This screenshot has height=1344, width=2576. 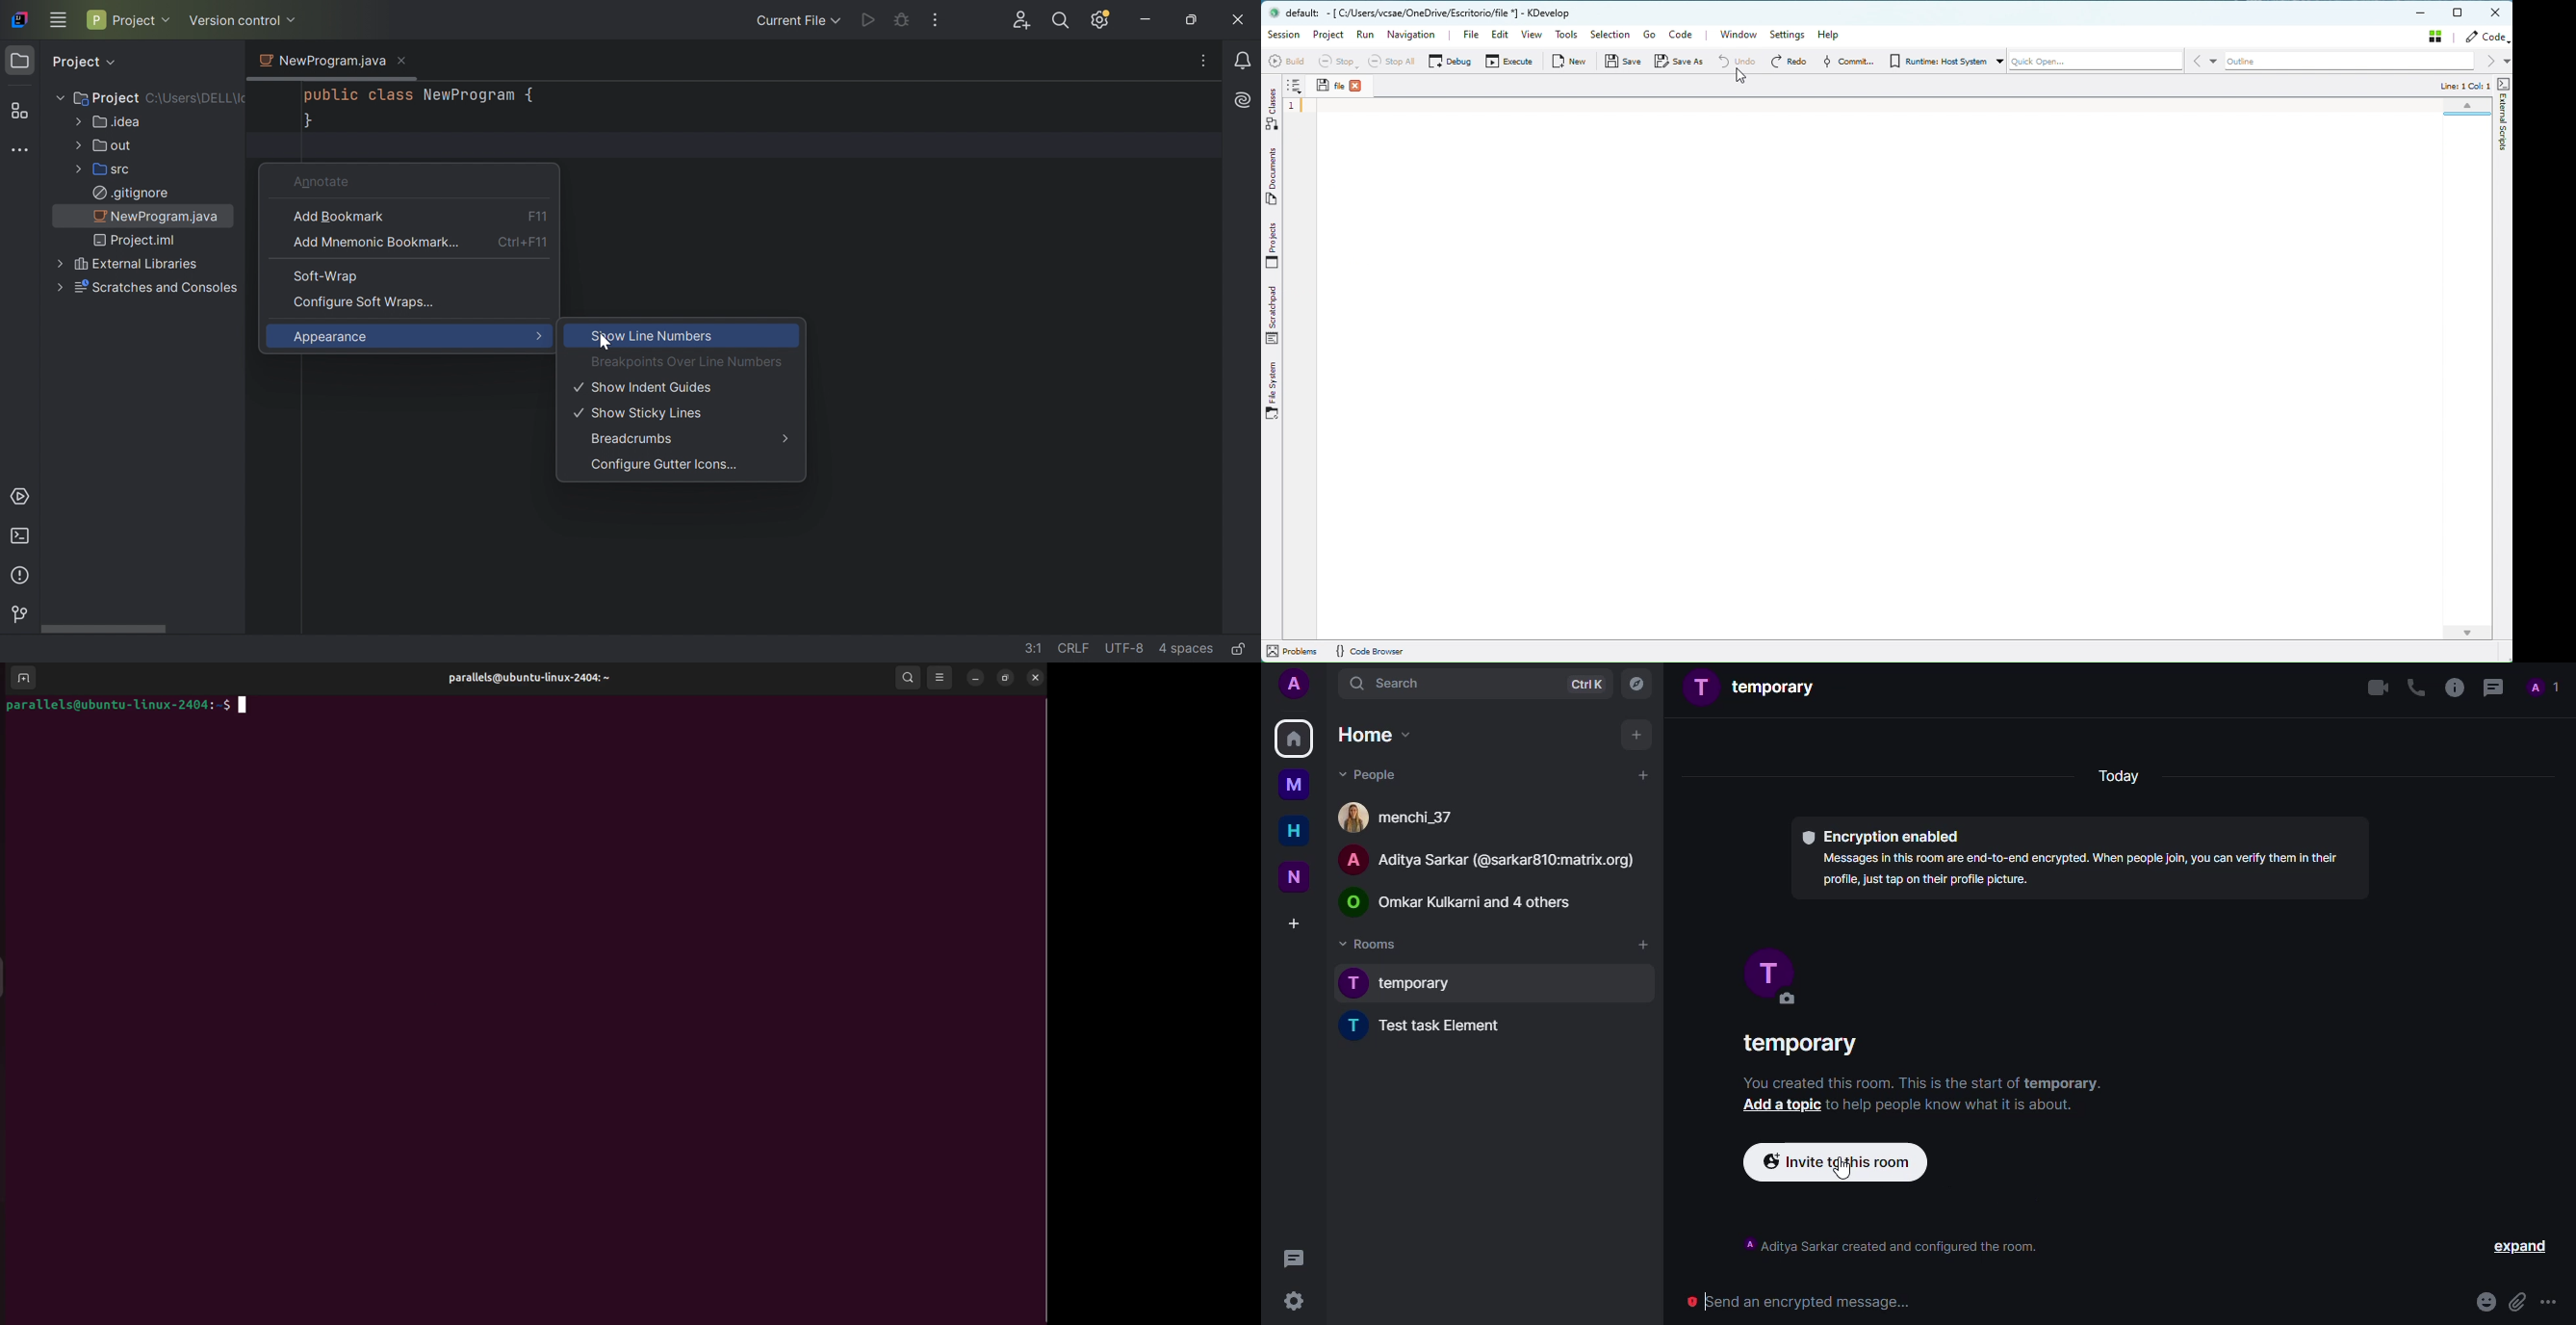 What do you see at coordinates (1642, 779) in the screenshot?
I see `add` at bounding box center [1642, 779].